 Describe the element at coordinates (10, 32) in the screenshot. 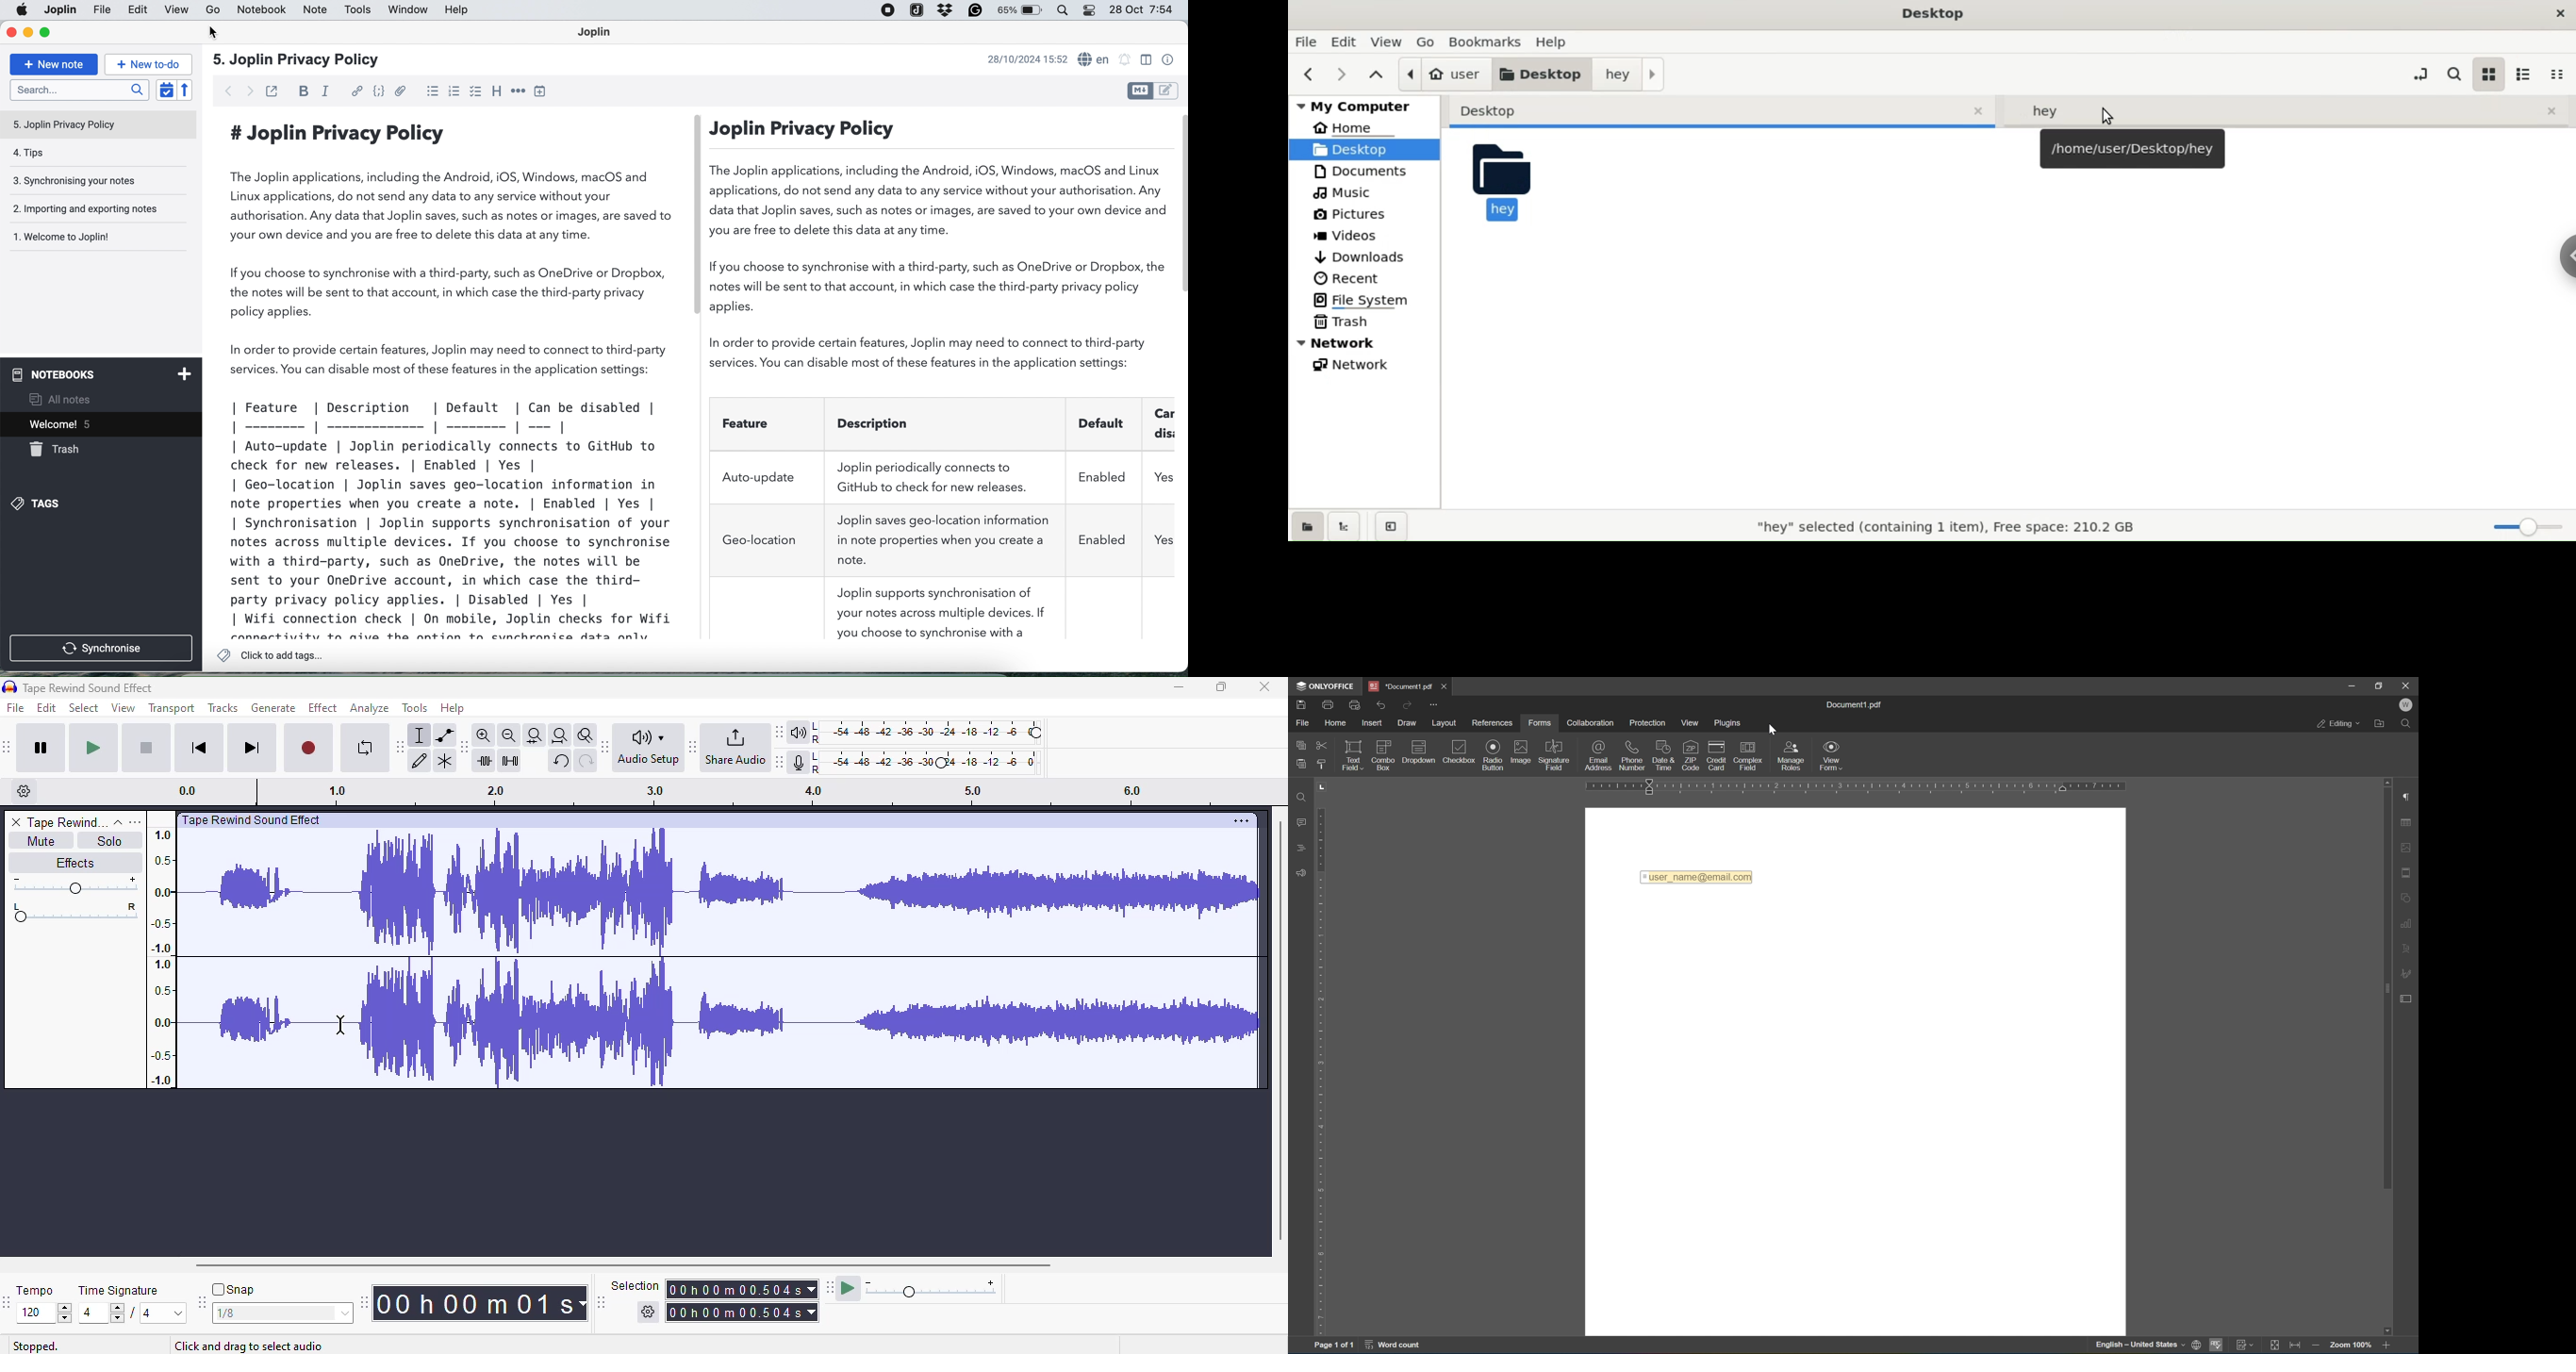

I see `close` at that location.